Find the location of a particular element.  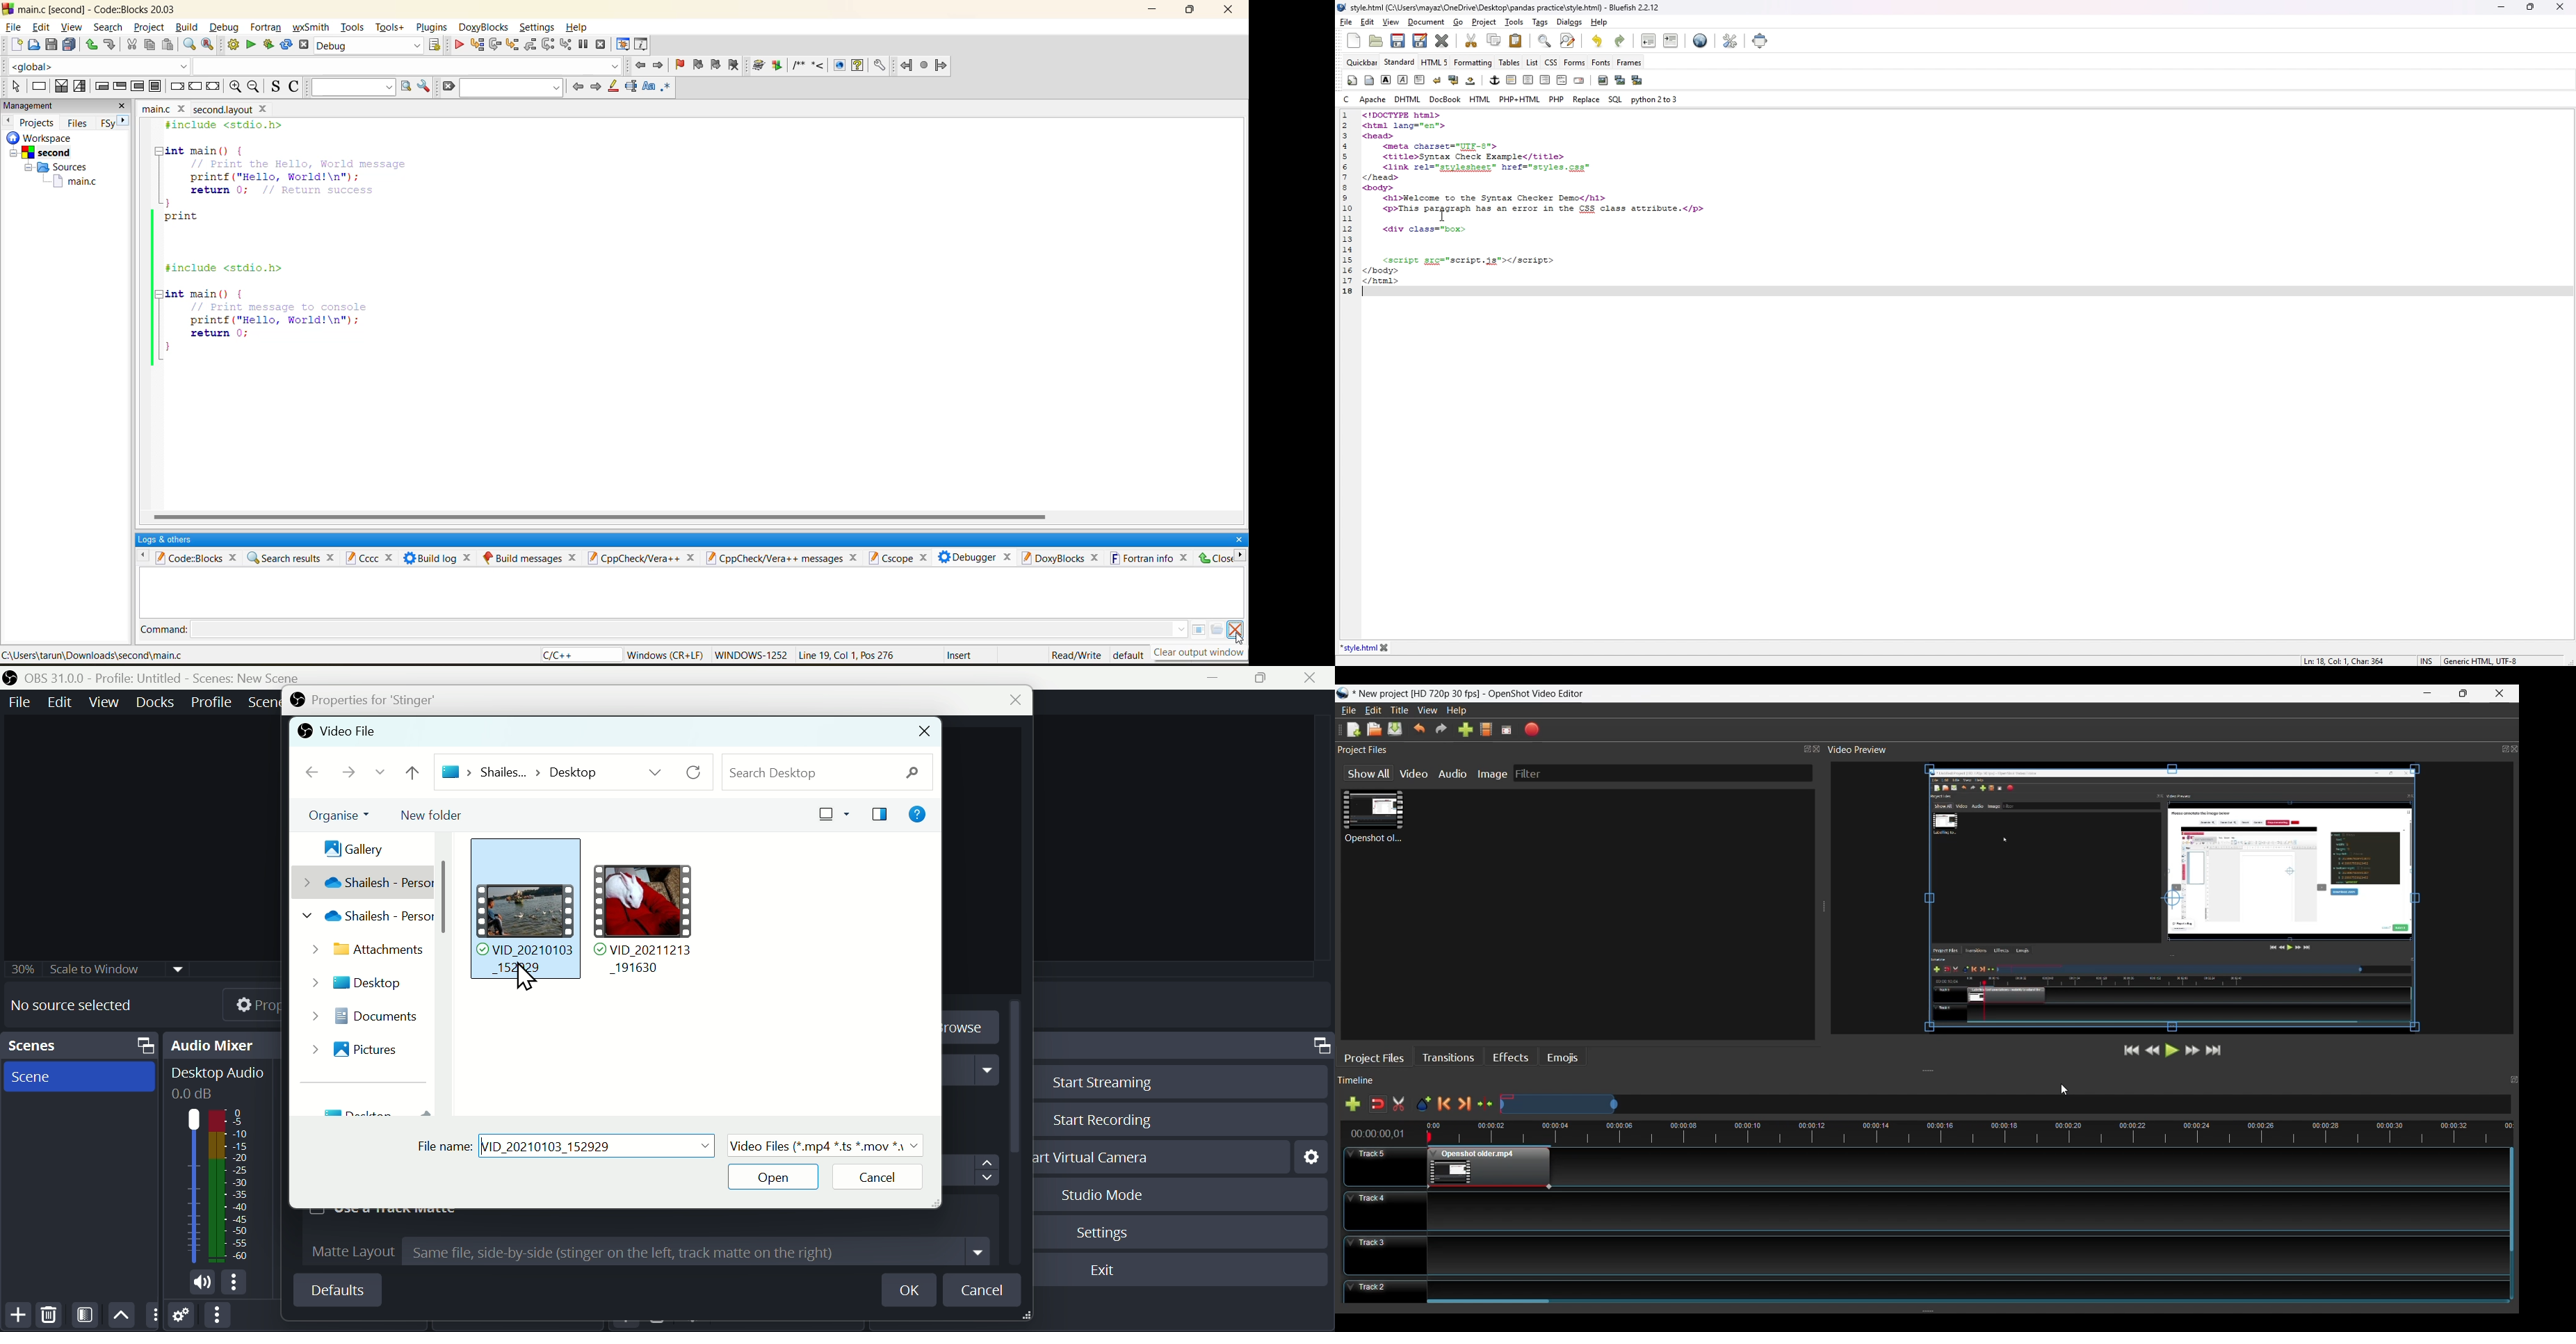

File name is located at coordinates (566, 1144).